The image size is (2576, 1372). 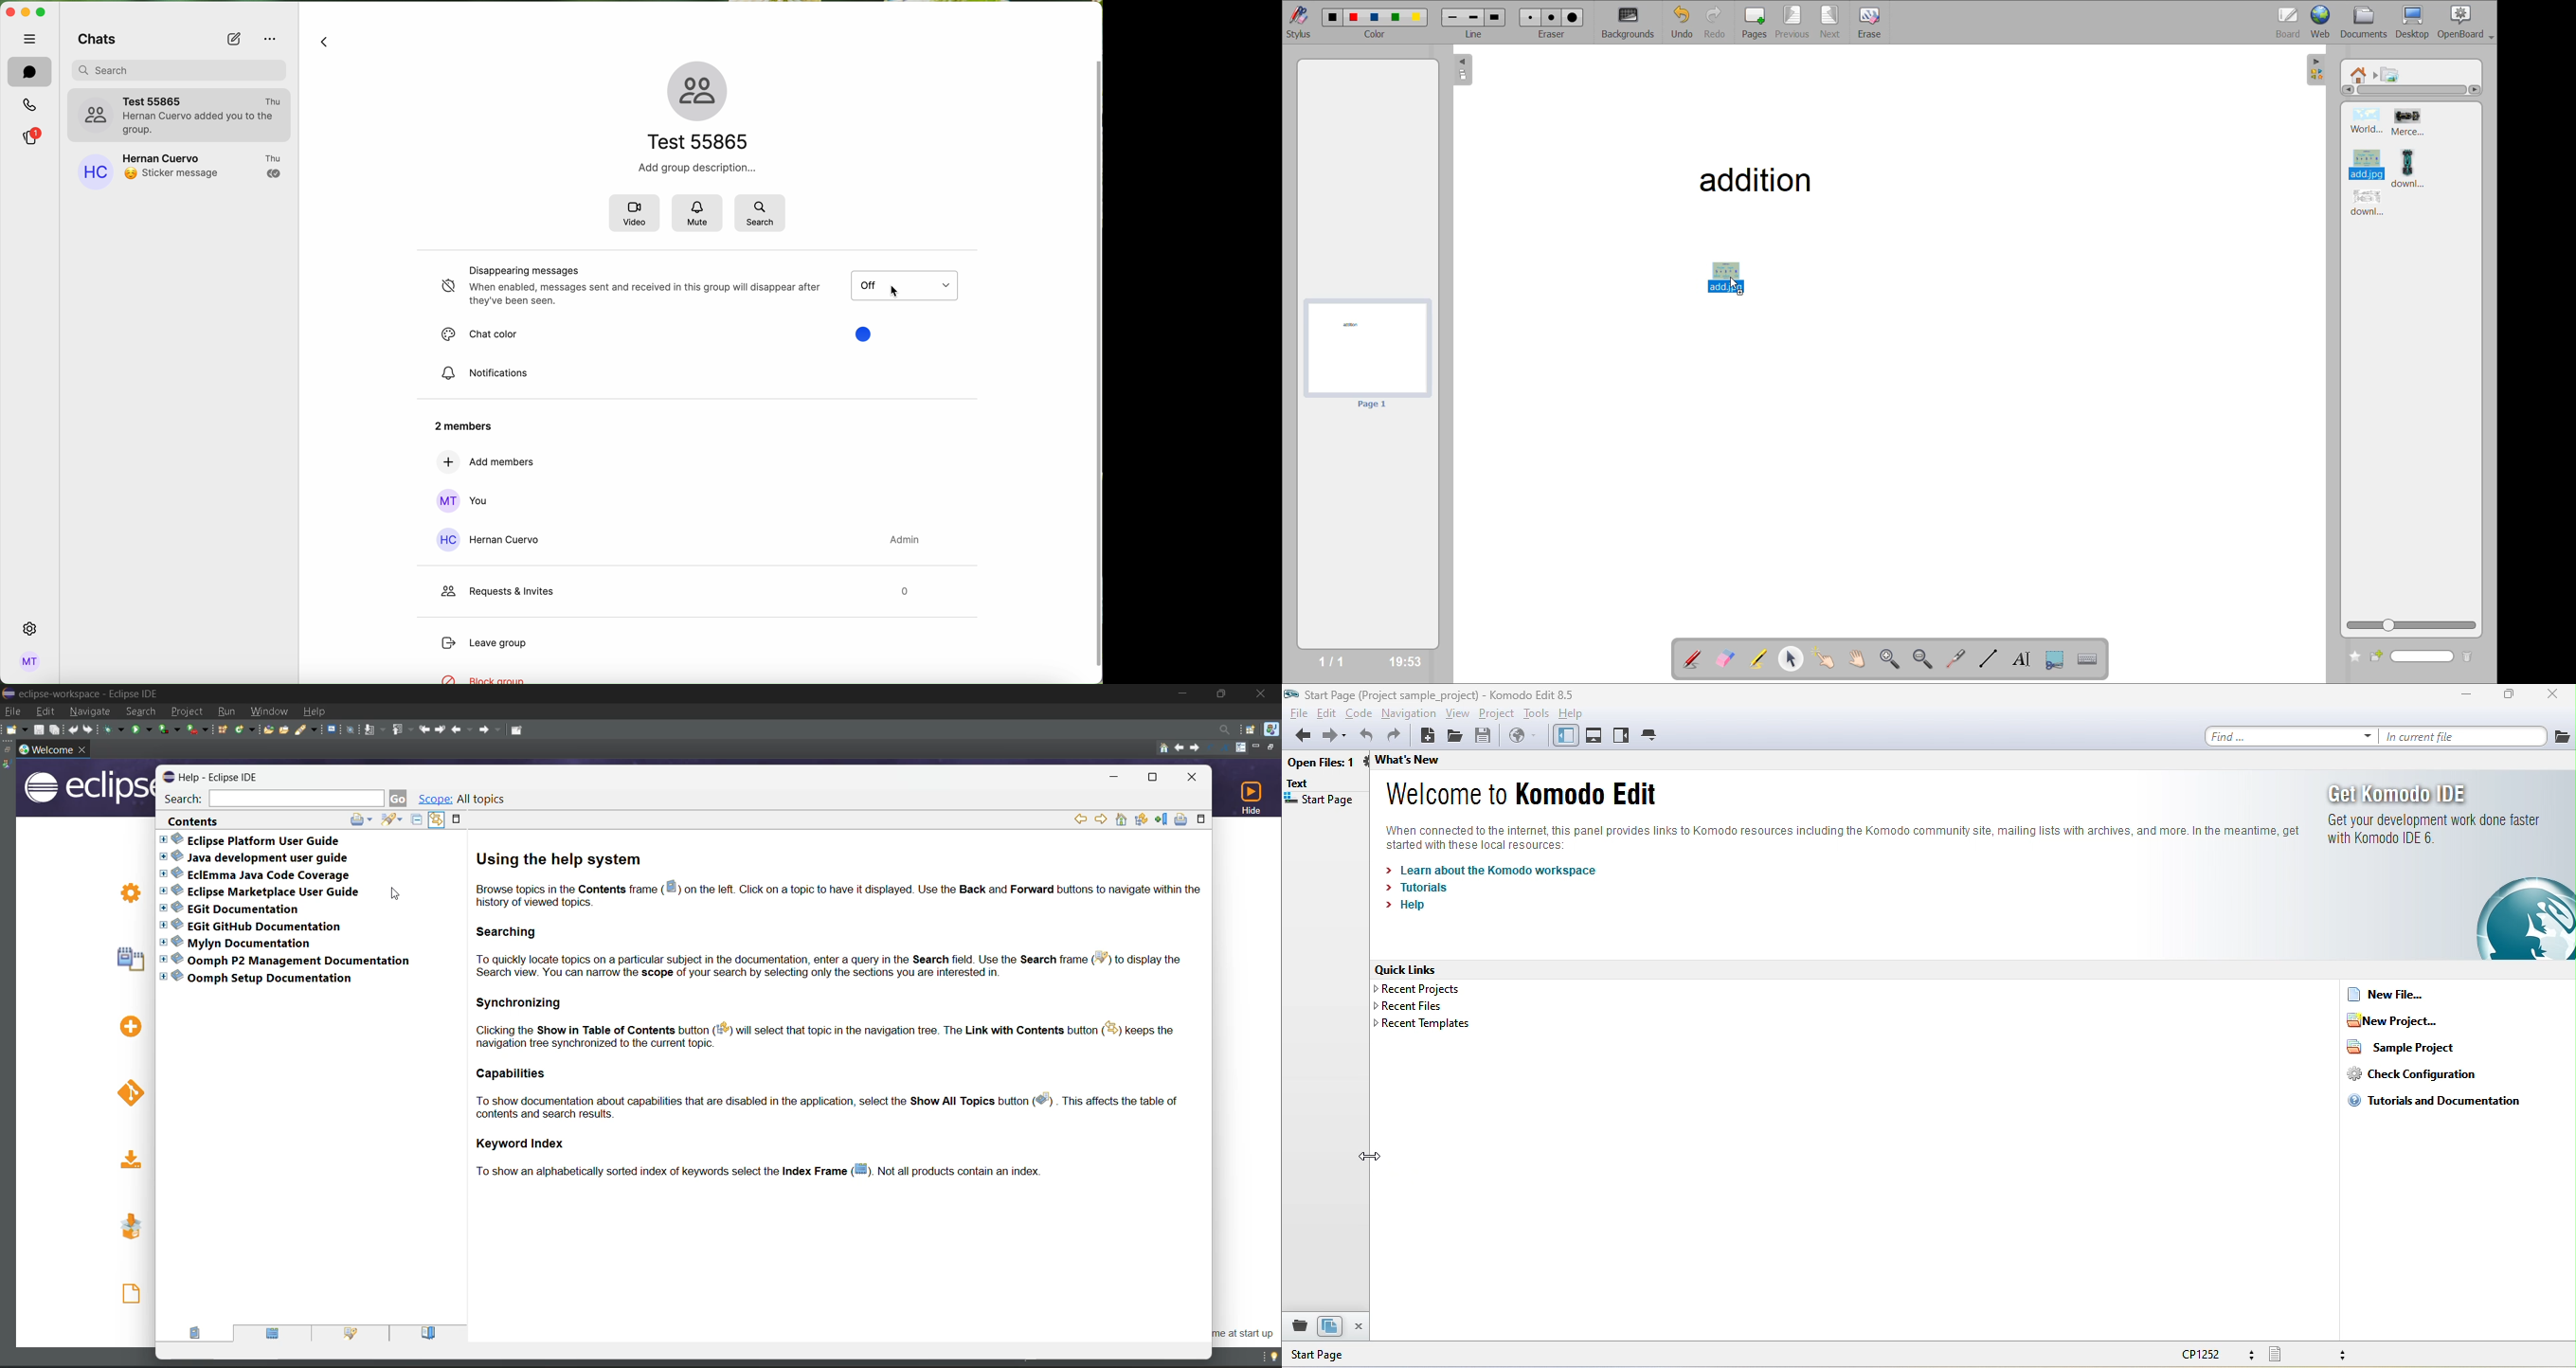 I want to click on options, so click(x=269, y=40).